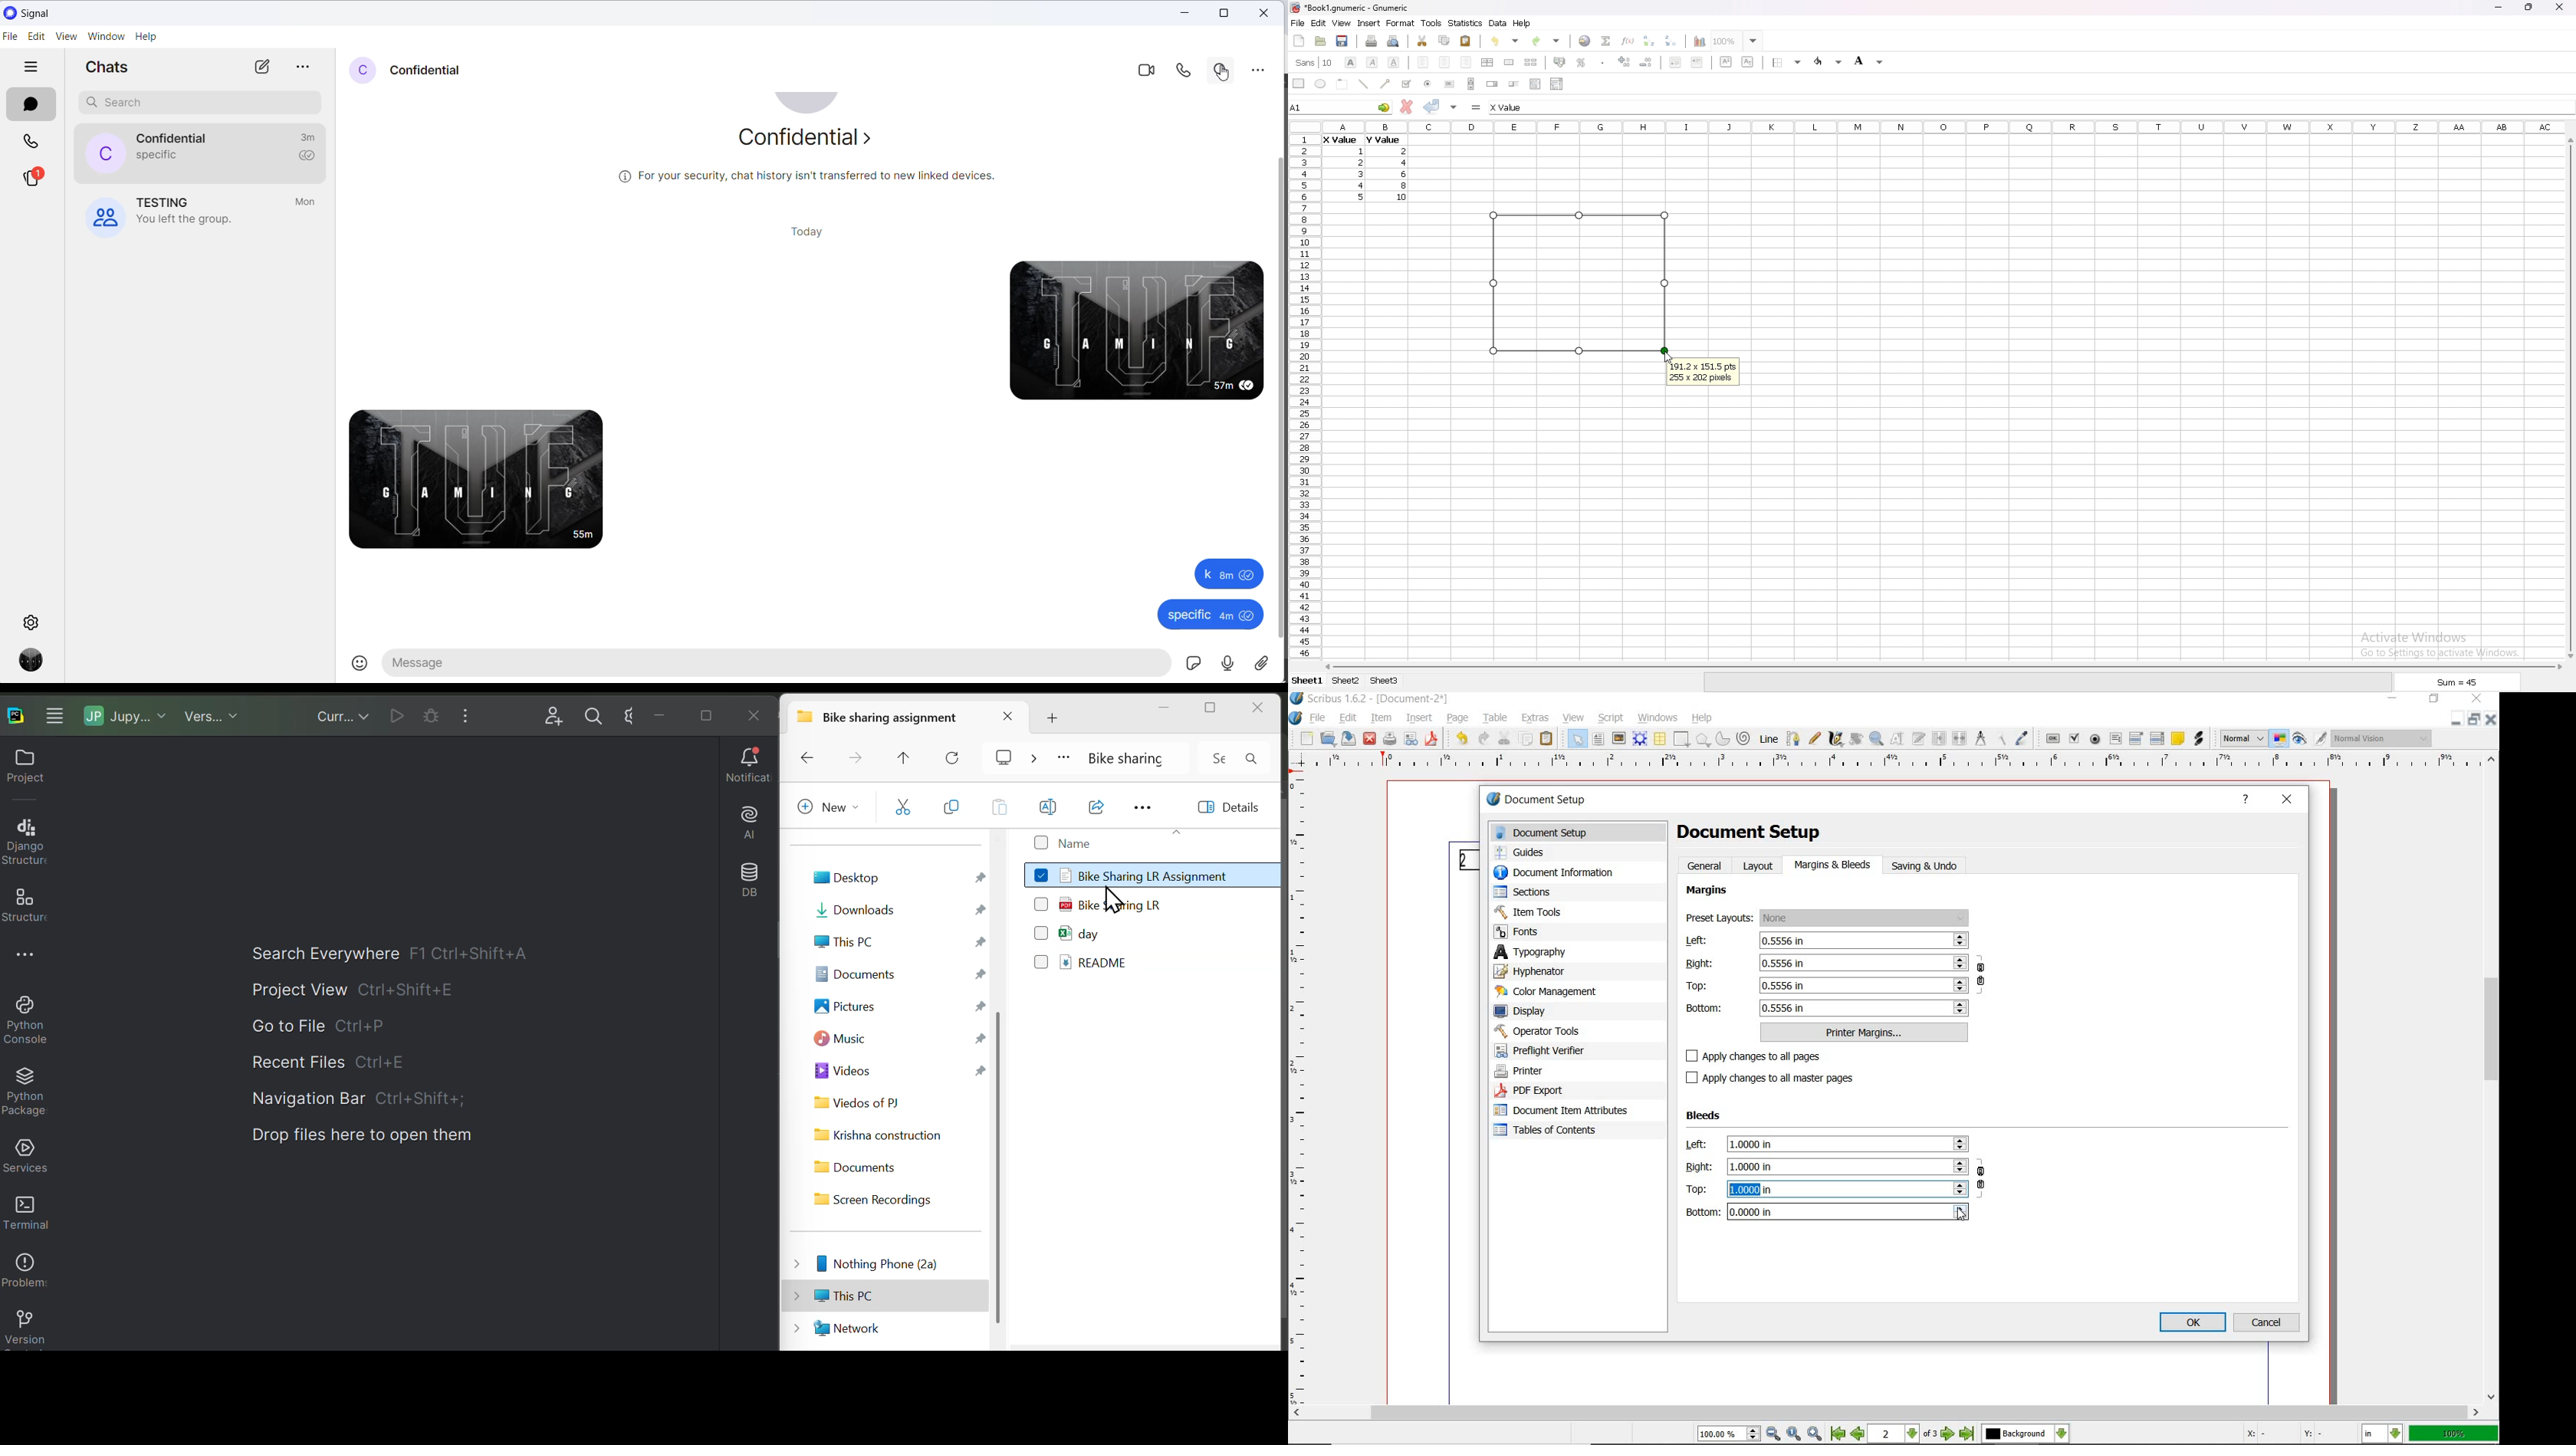 This screenshot has width=2576, height=1456. What do you see at coordinates (2249, 800) in the screenshot?
I see `help` at bounding box center [2249, 800].